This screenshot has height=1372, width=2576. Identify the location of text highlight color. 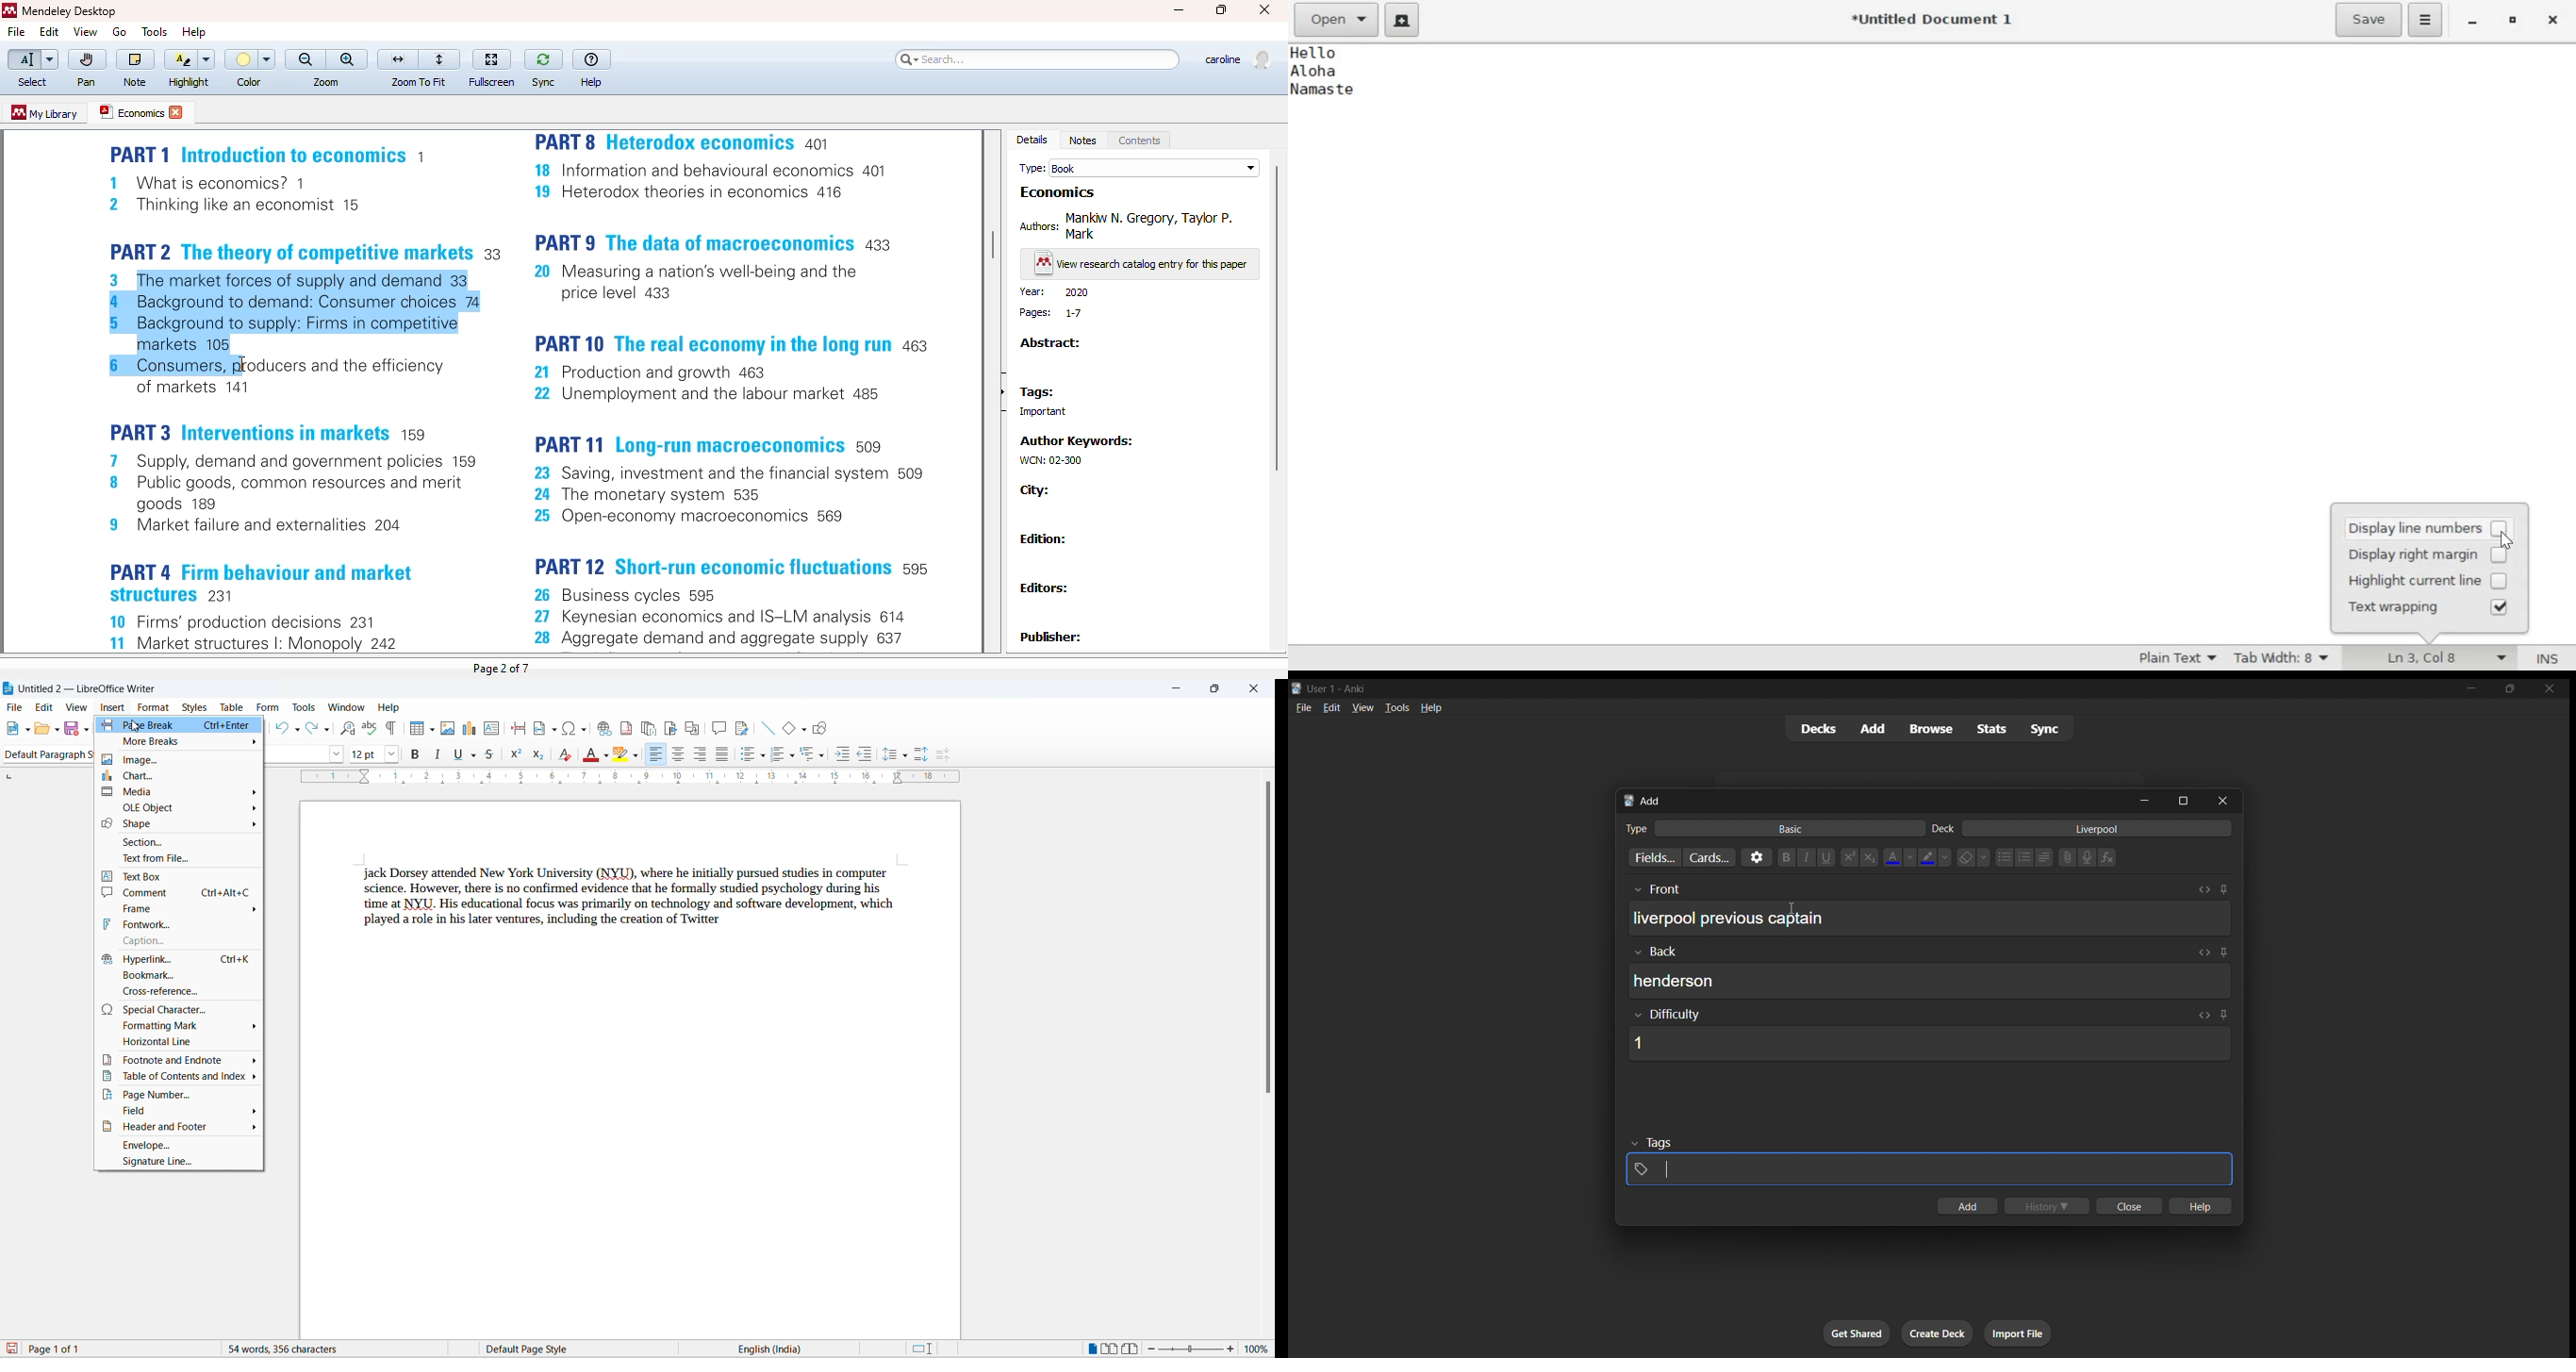
(1935, 857).